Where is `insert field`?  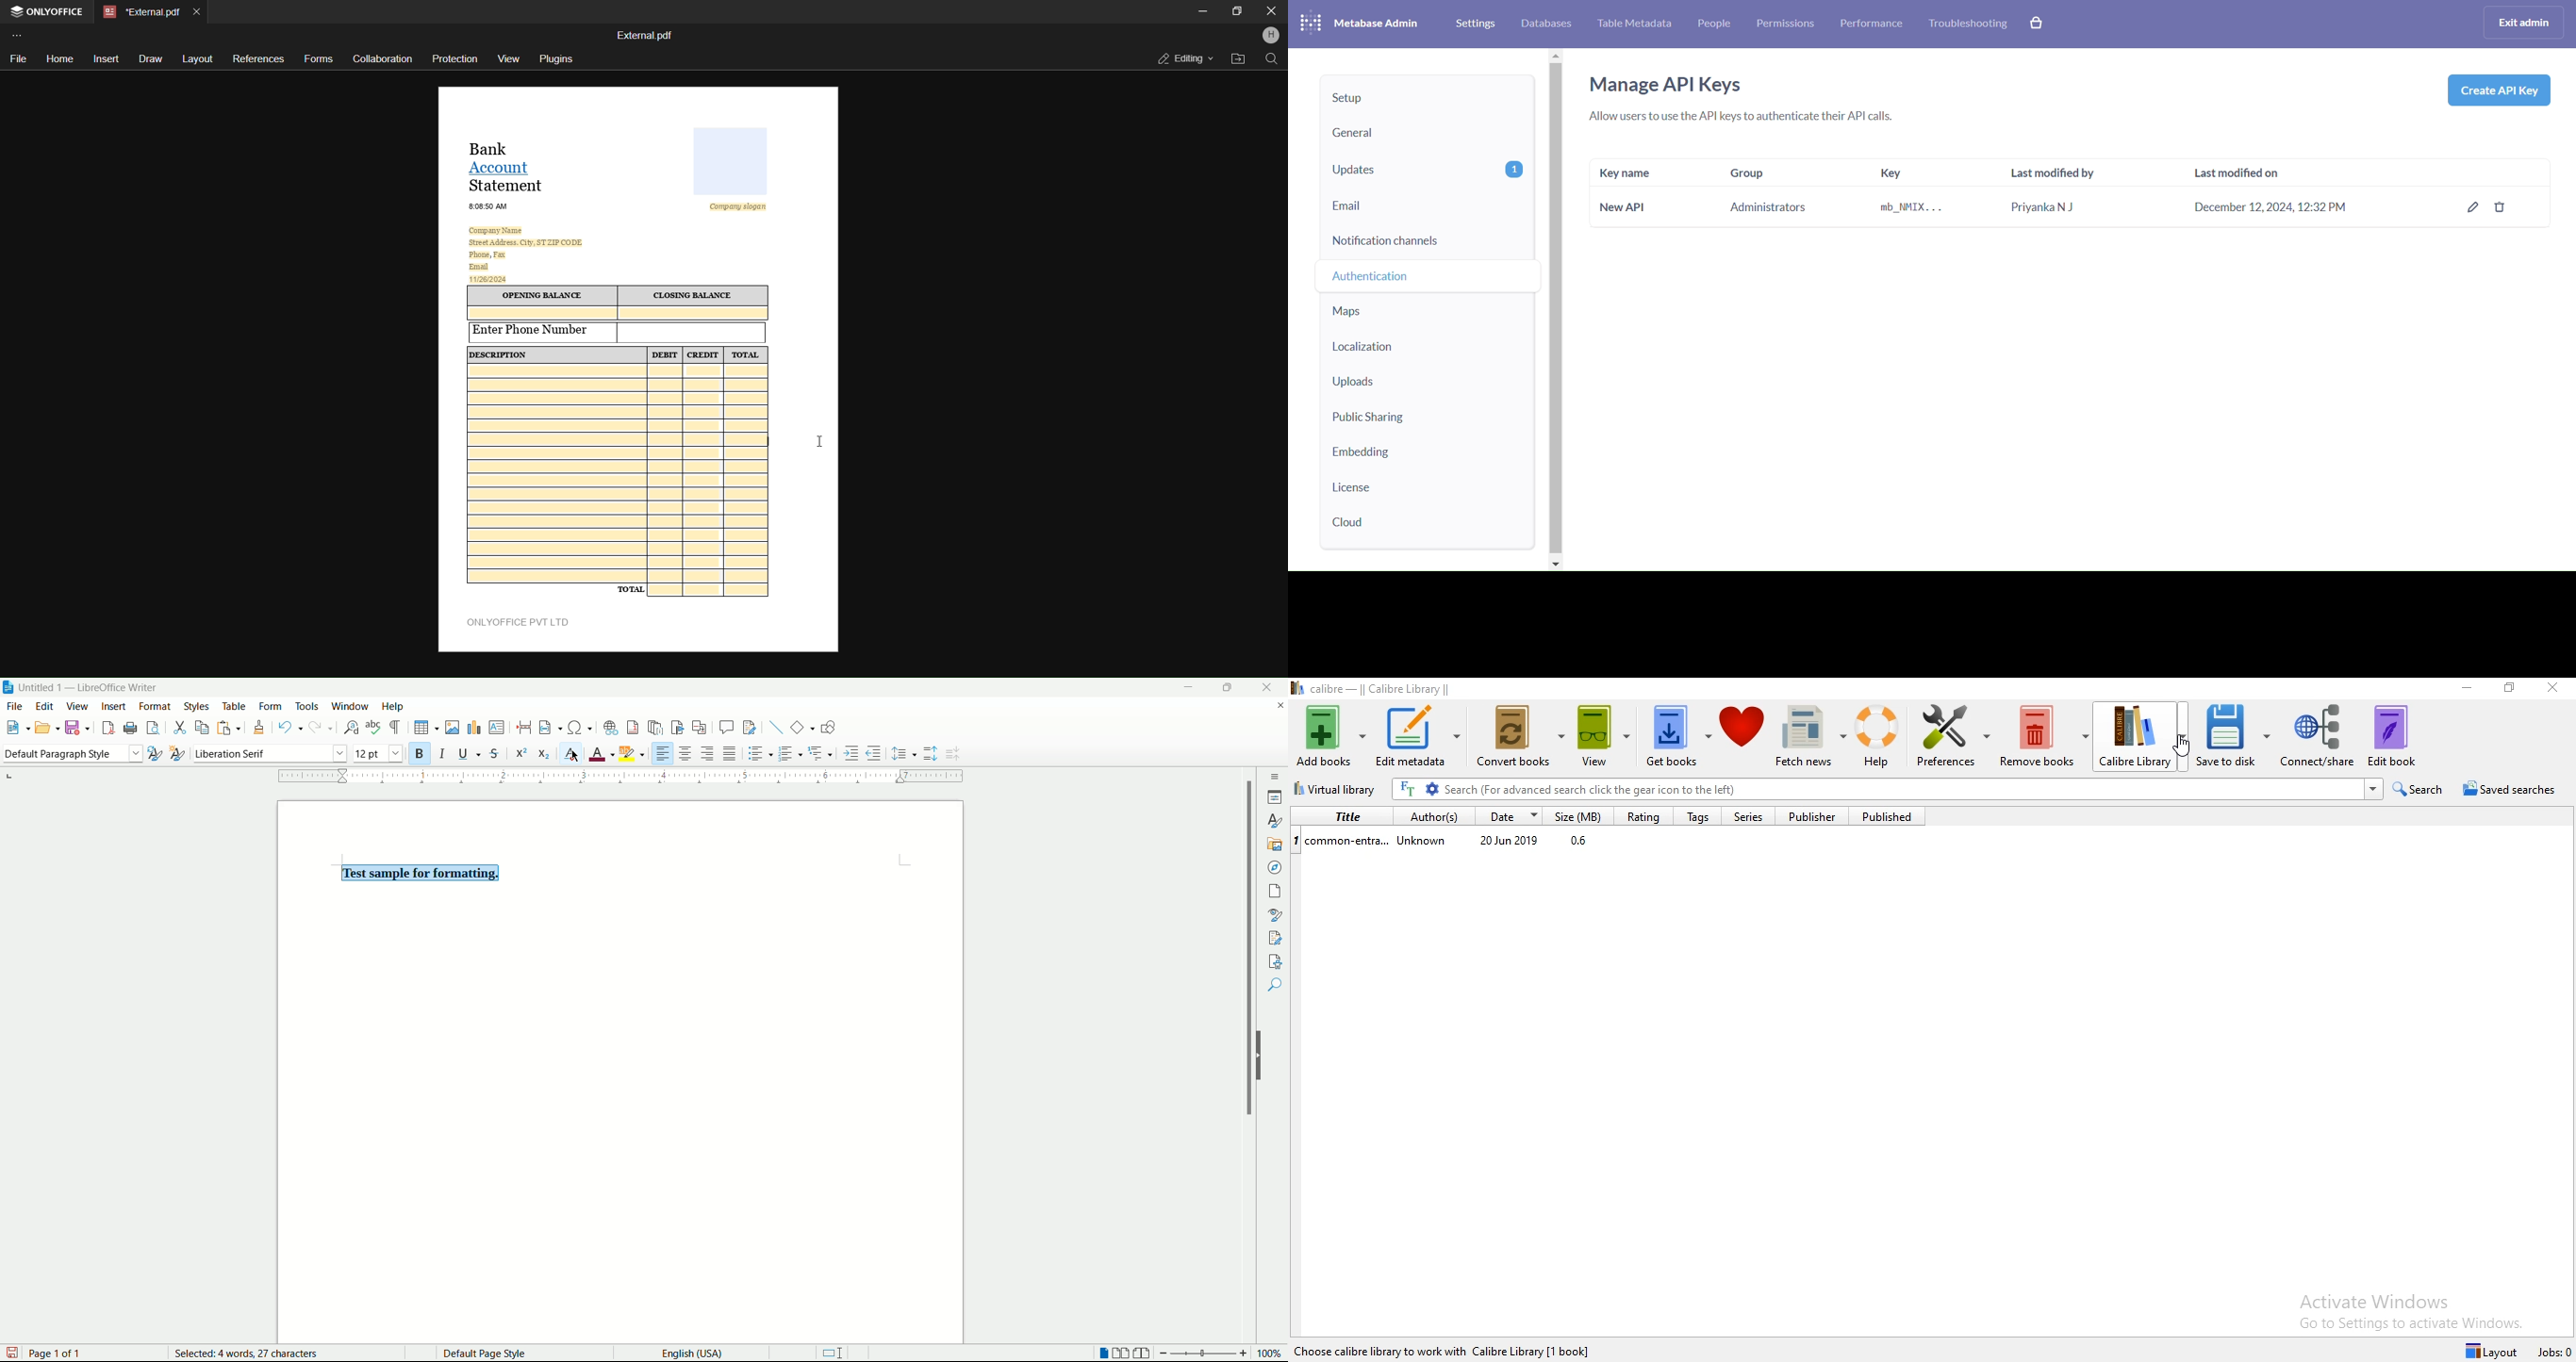
insert field is located at coordinates (549, 728).